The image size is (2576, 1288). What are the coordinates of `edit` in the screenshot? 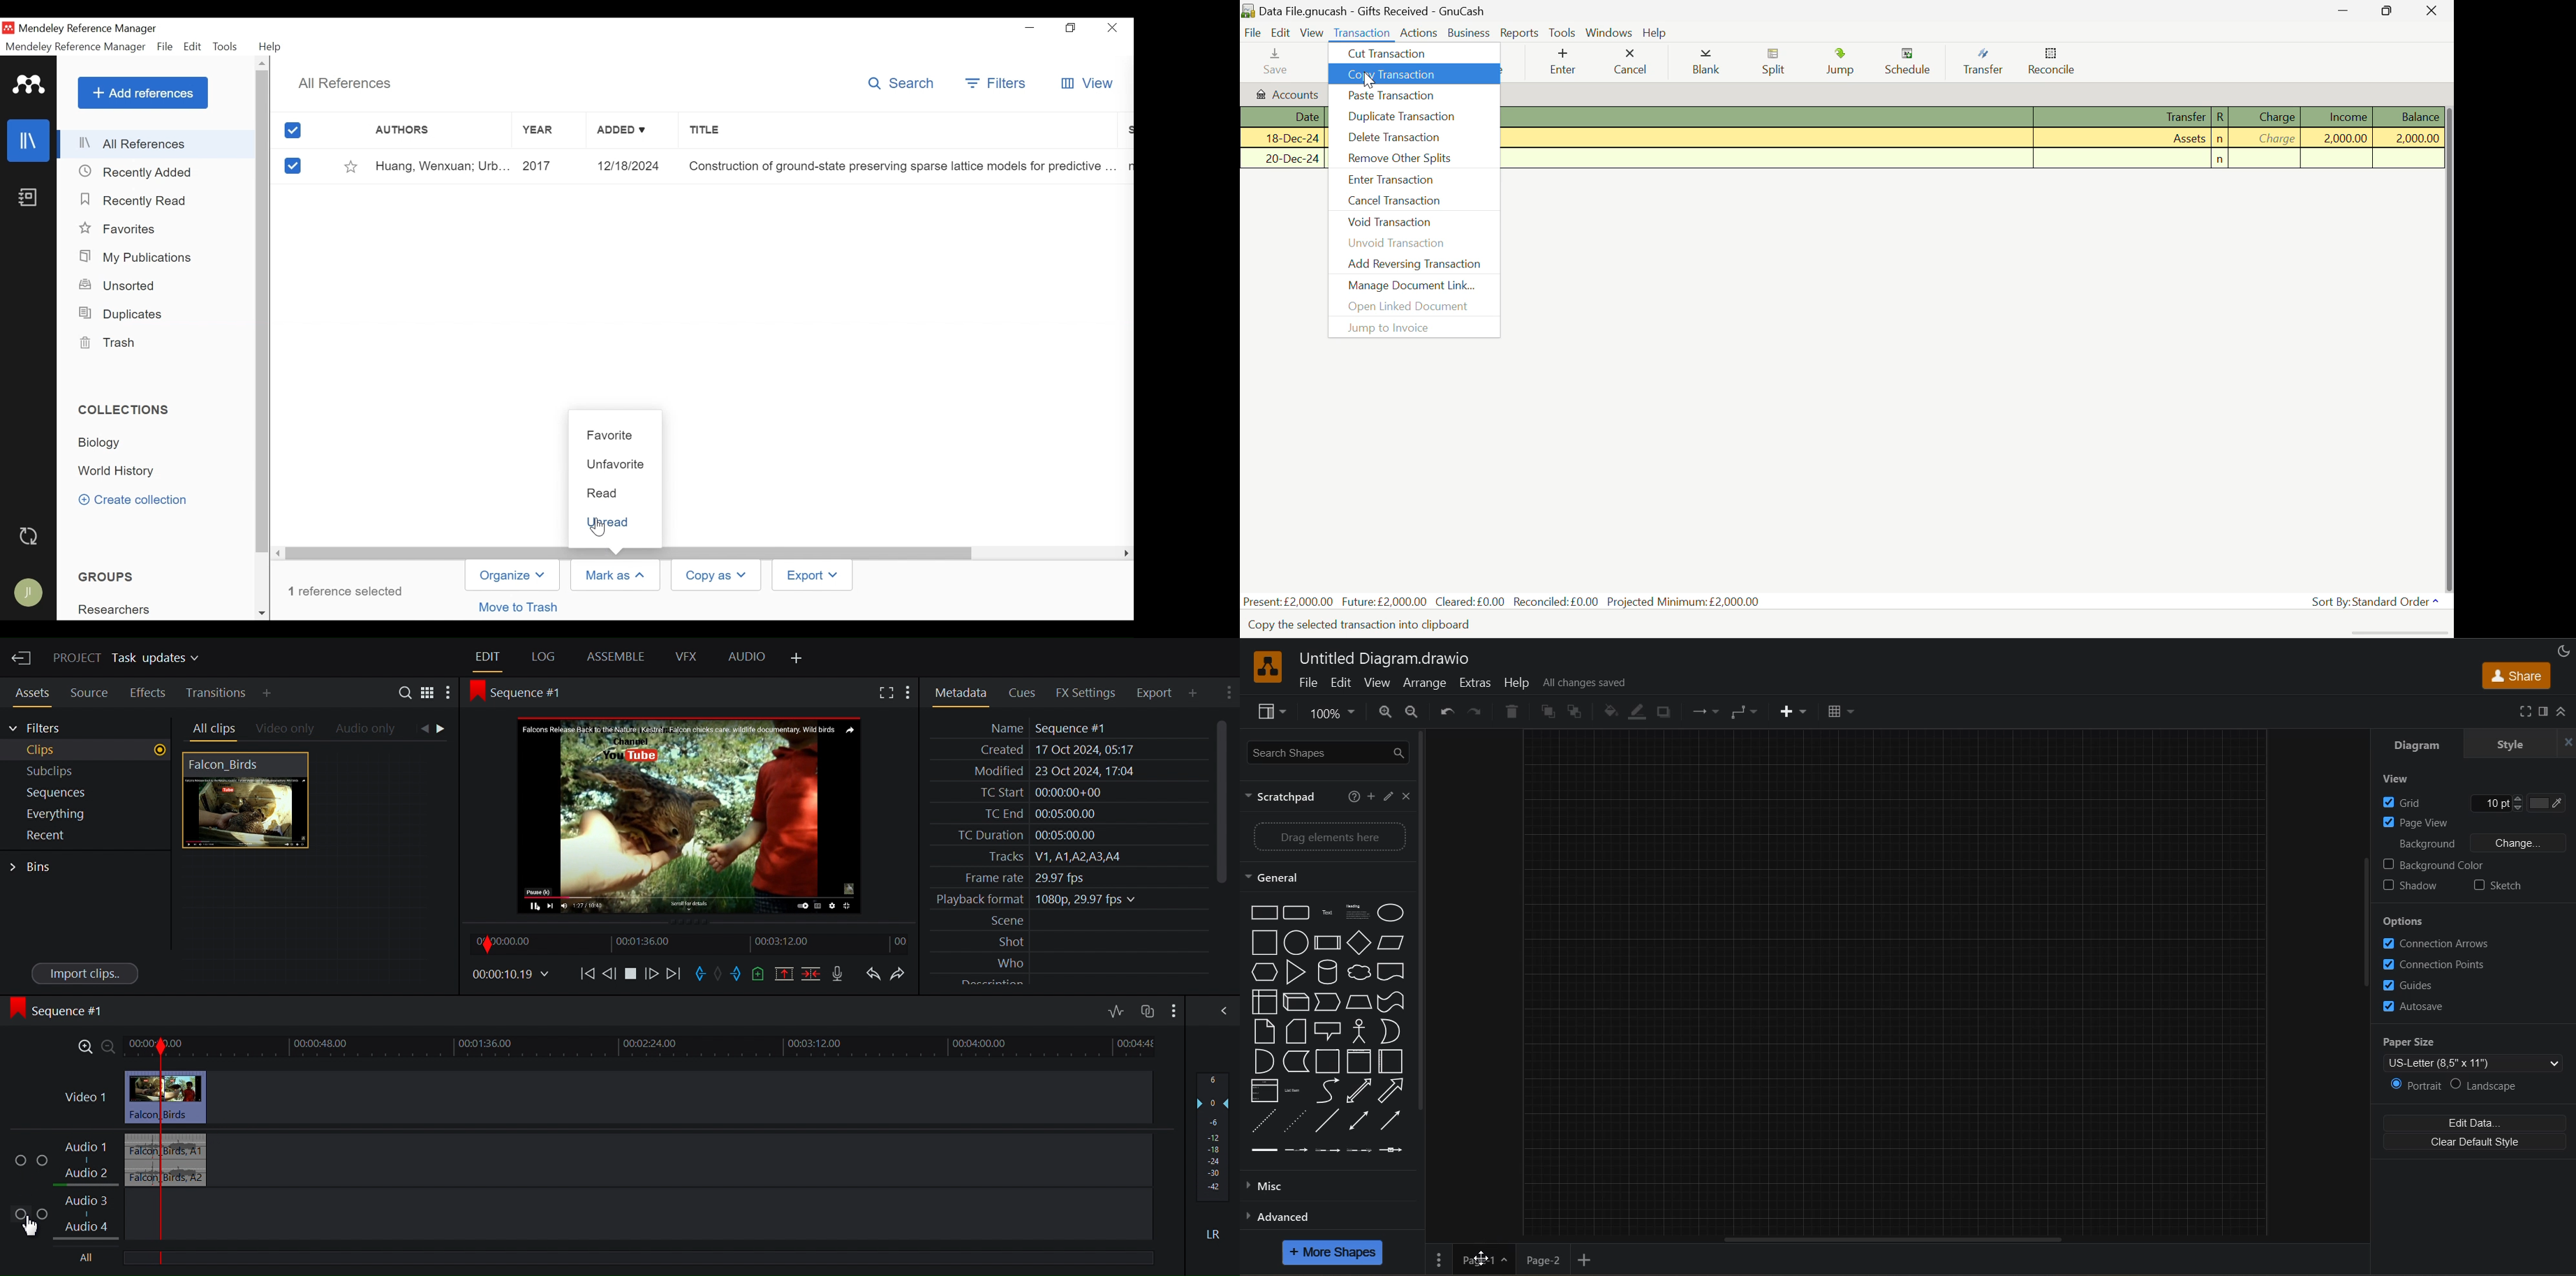 It's located at (1345, 683).